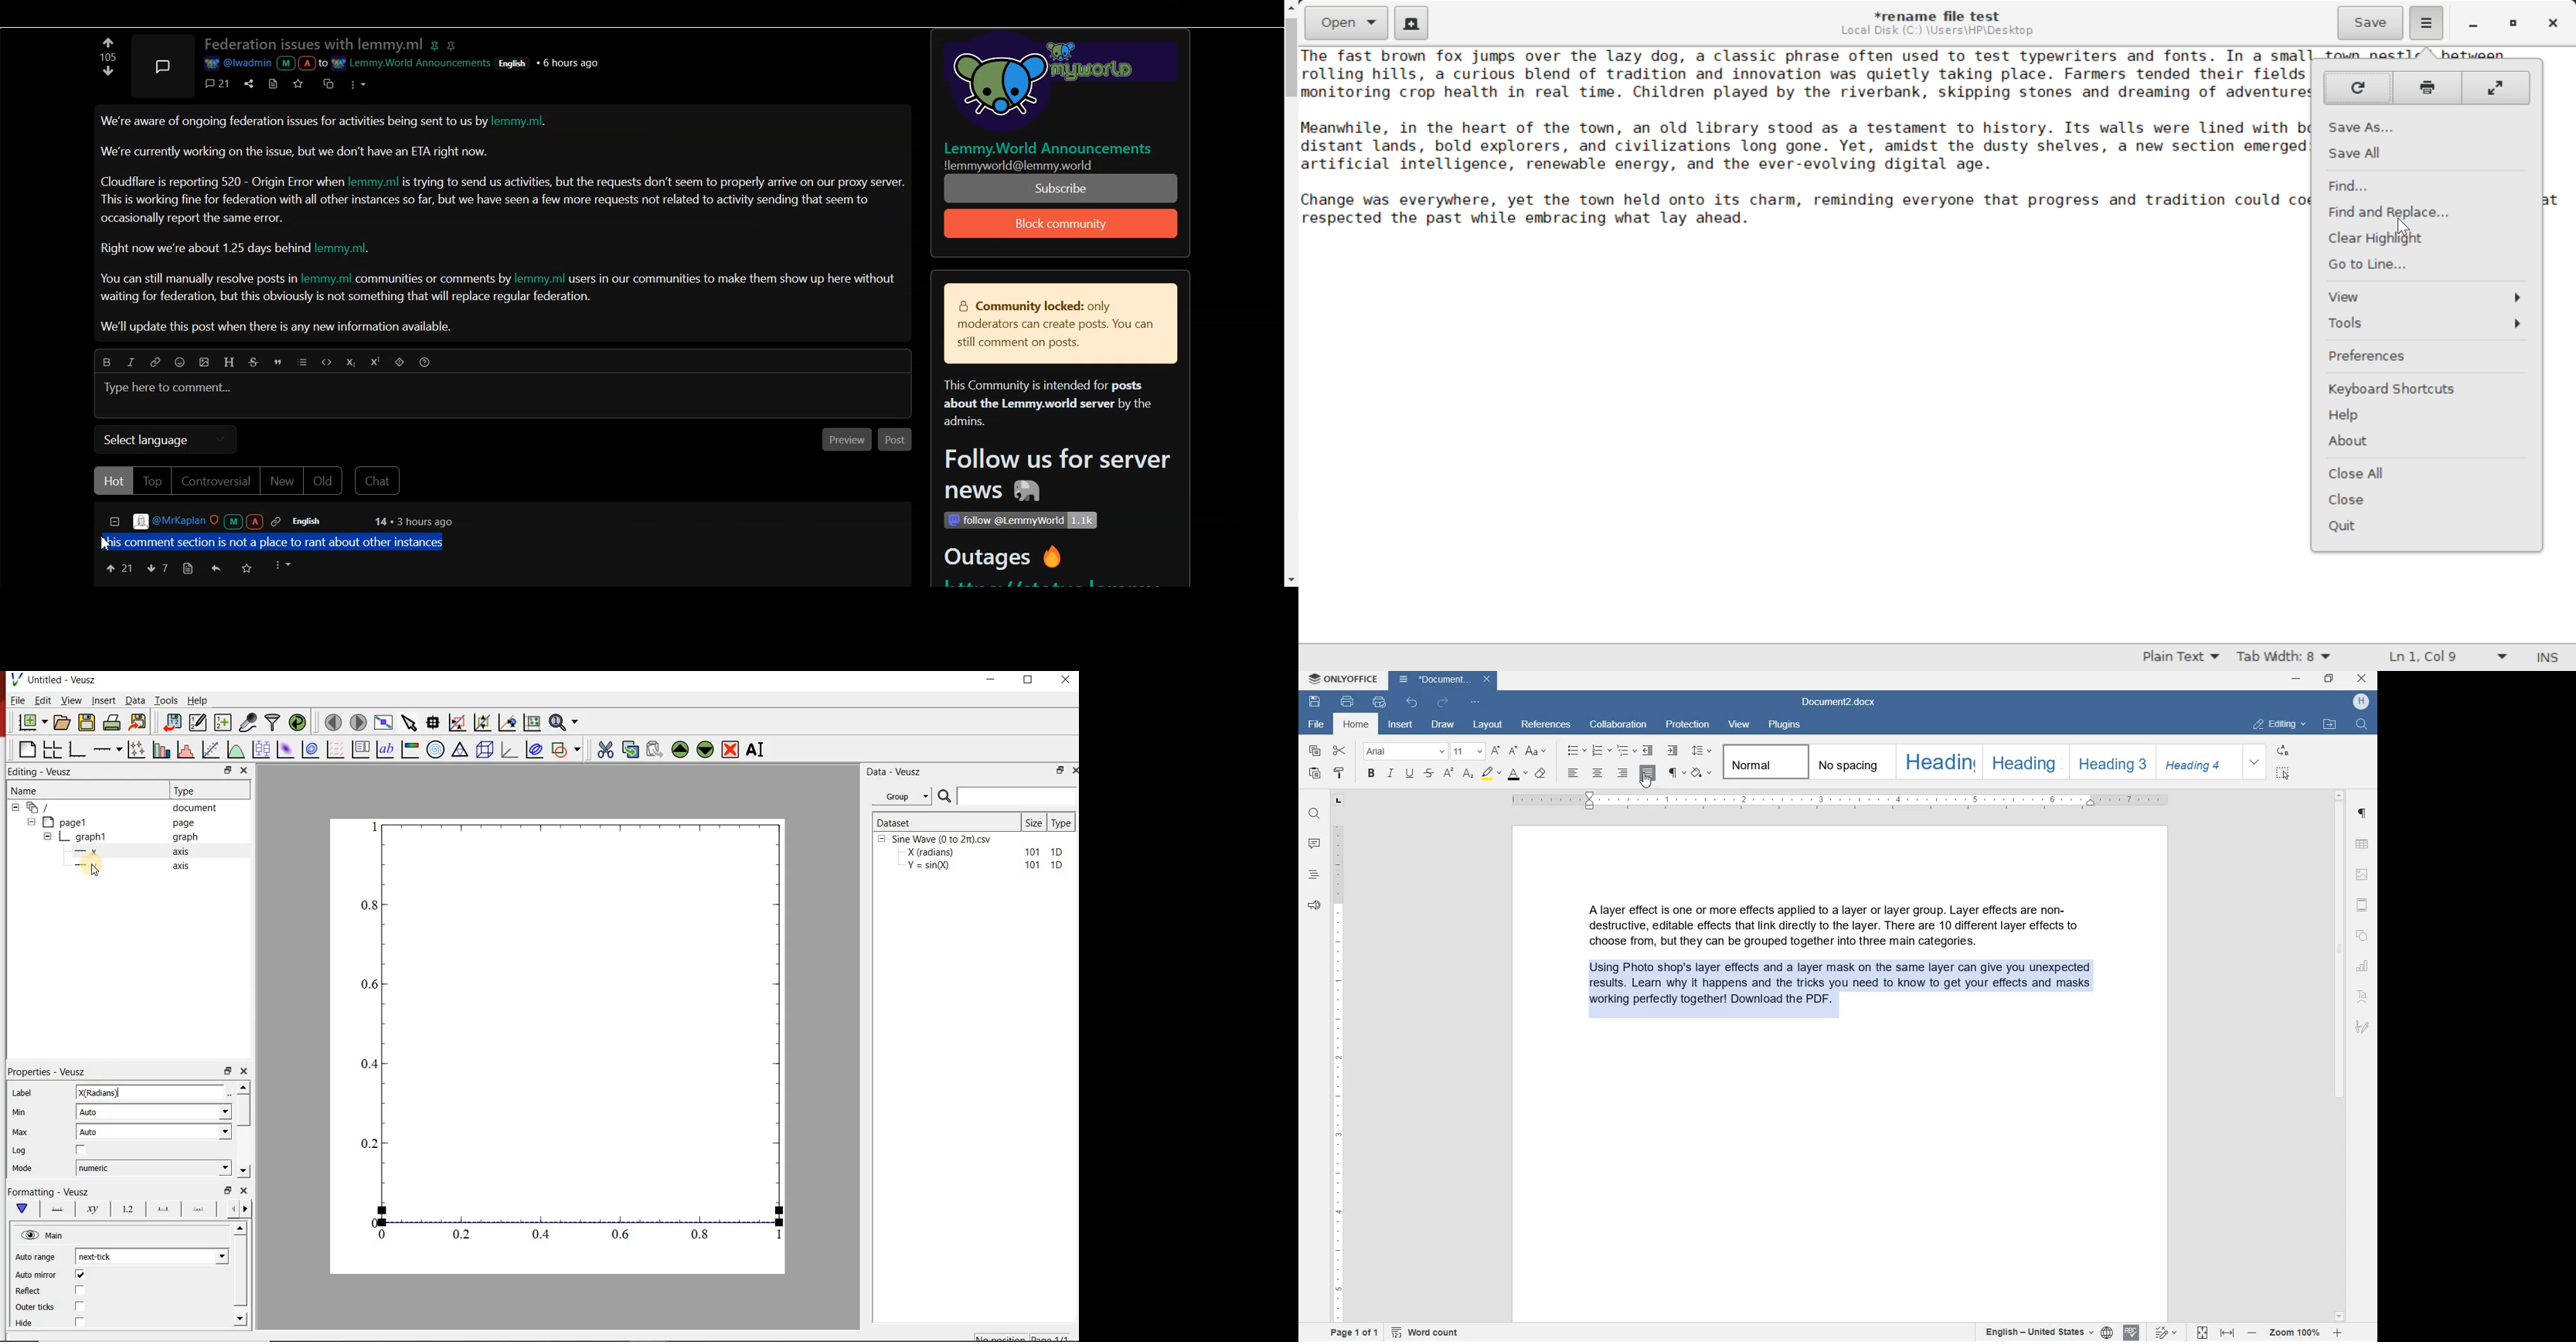 The height and width of the screenshot is (1344, 2576). I want to click on SPELL CHECKING, so click(2132, 1332).